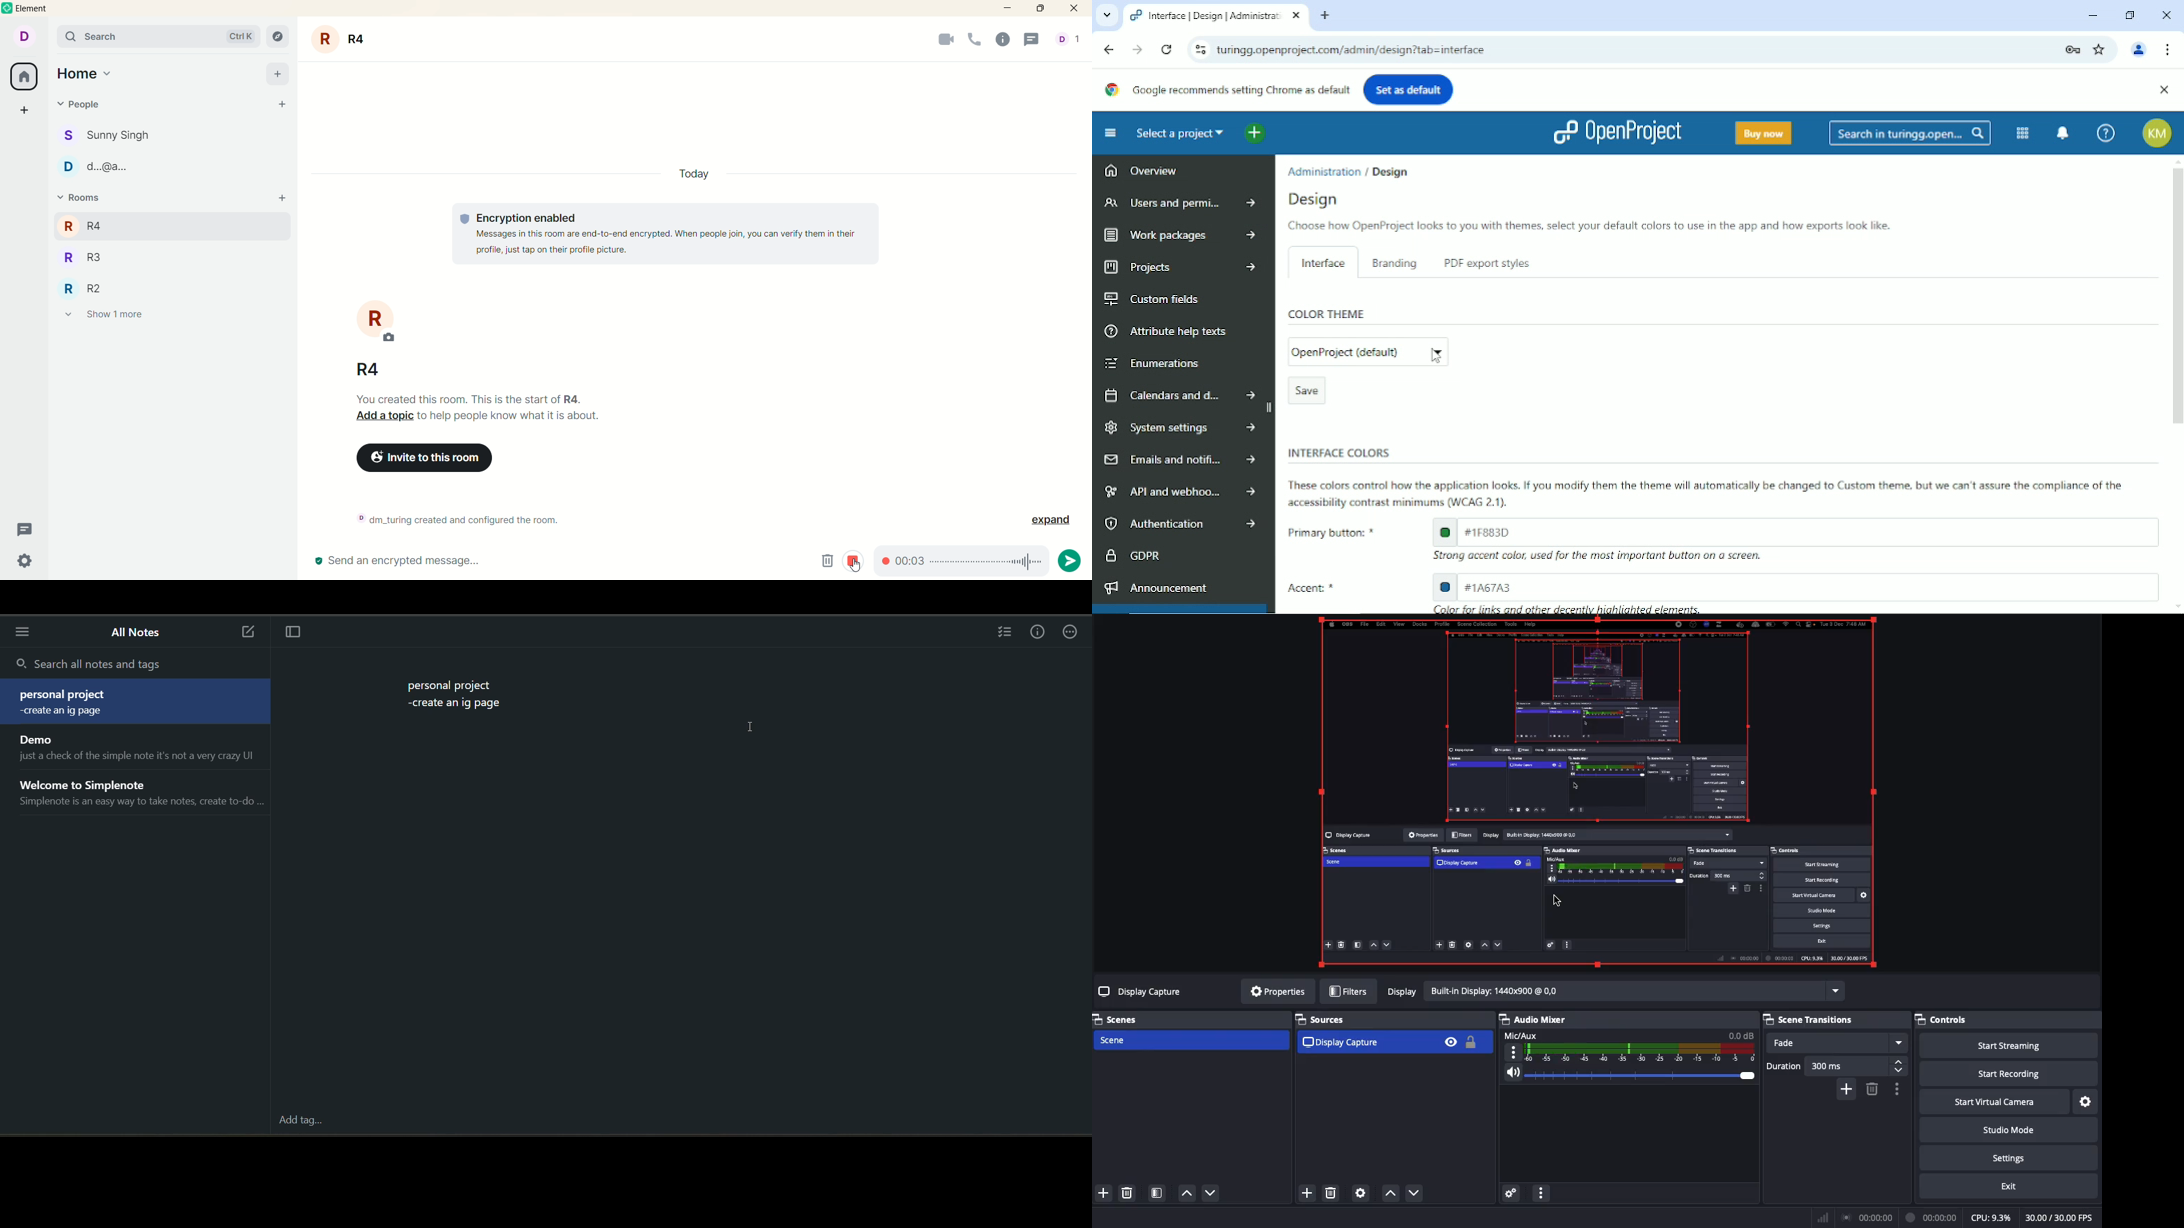  I want to click on Reset transformation, so click(1603, 796).